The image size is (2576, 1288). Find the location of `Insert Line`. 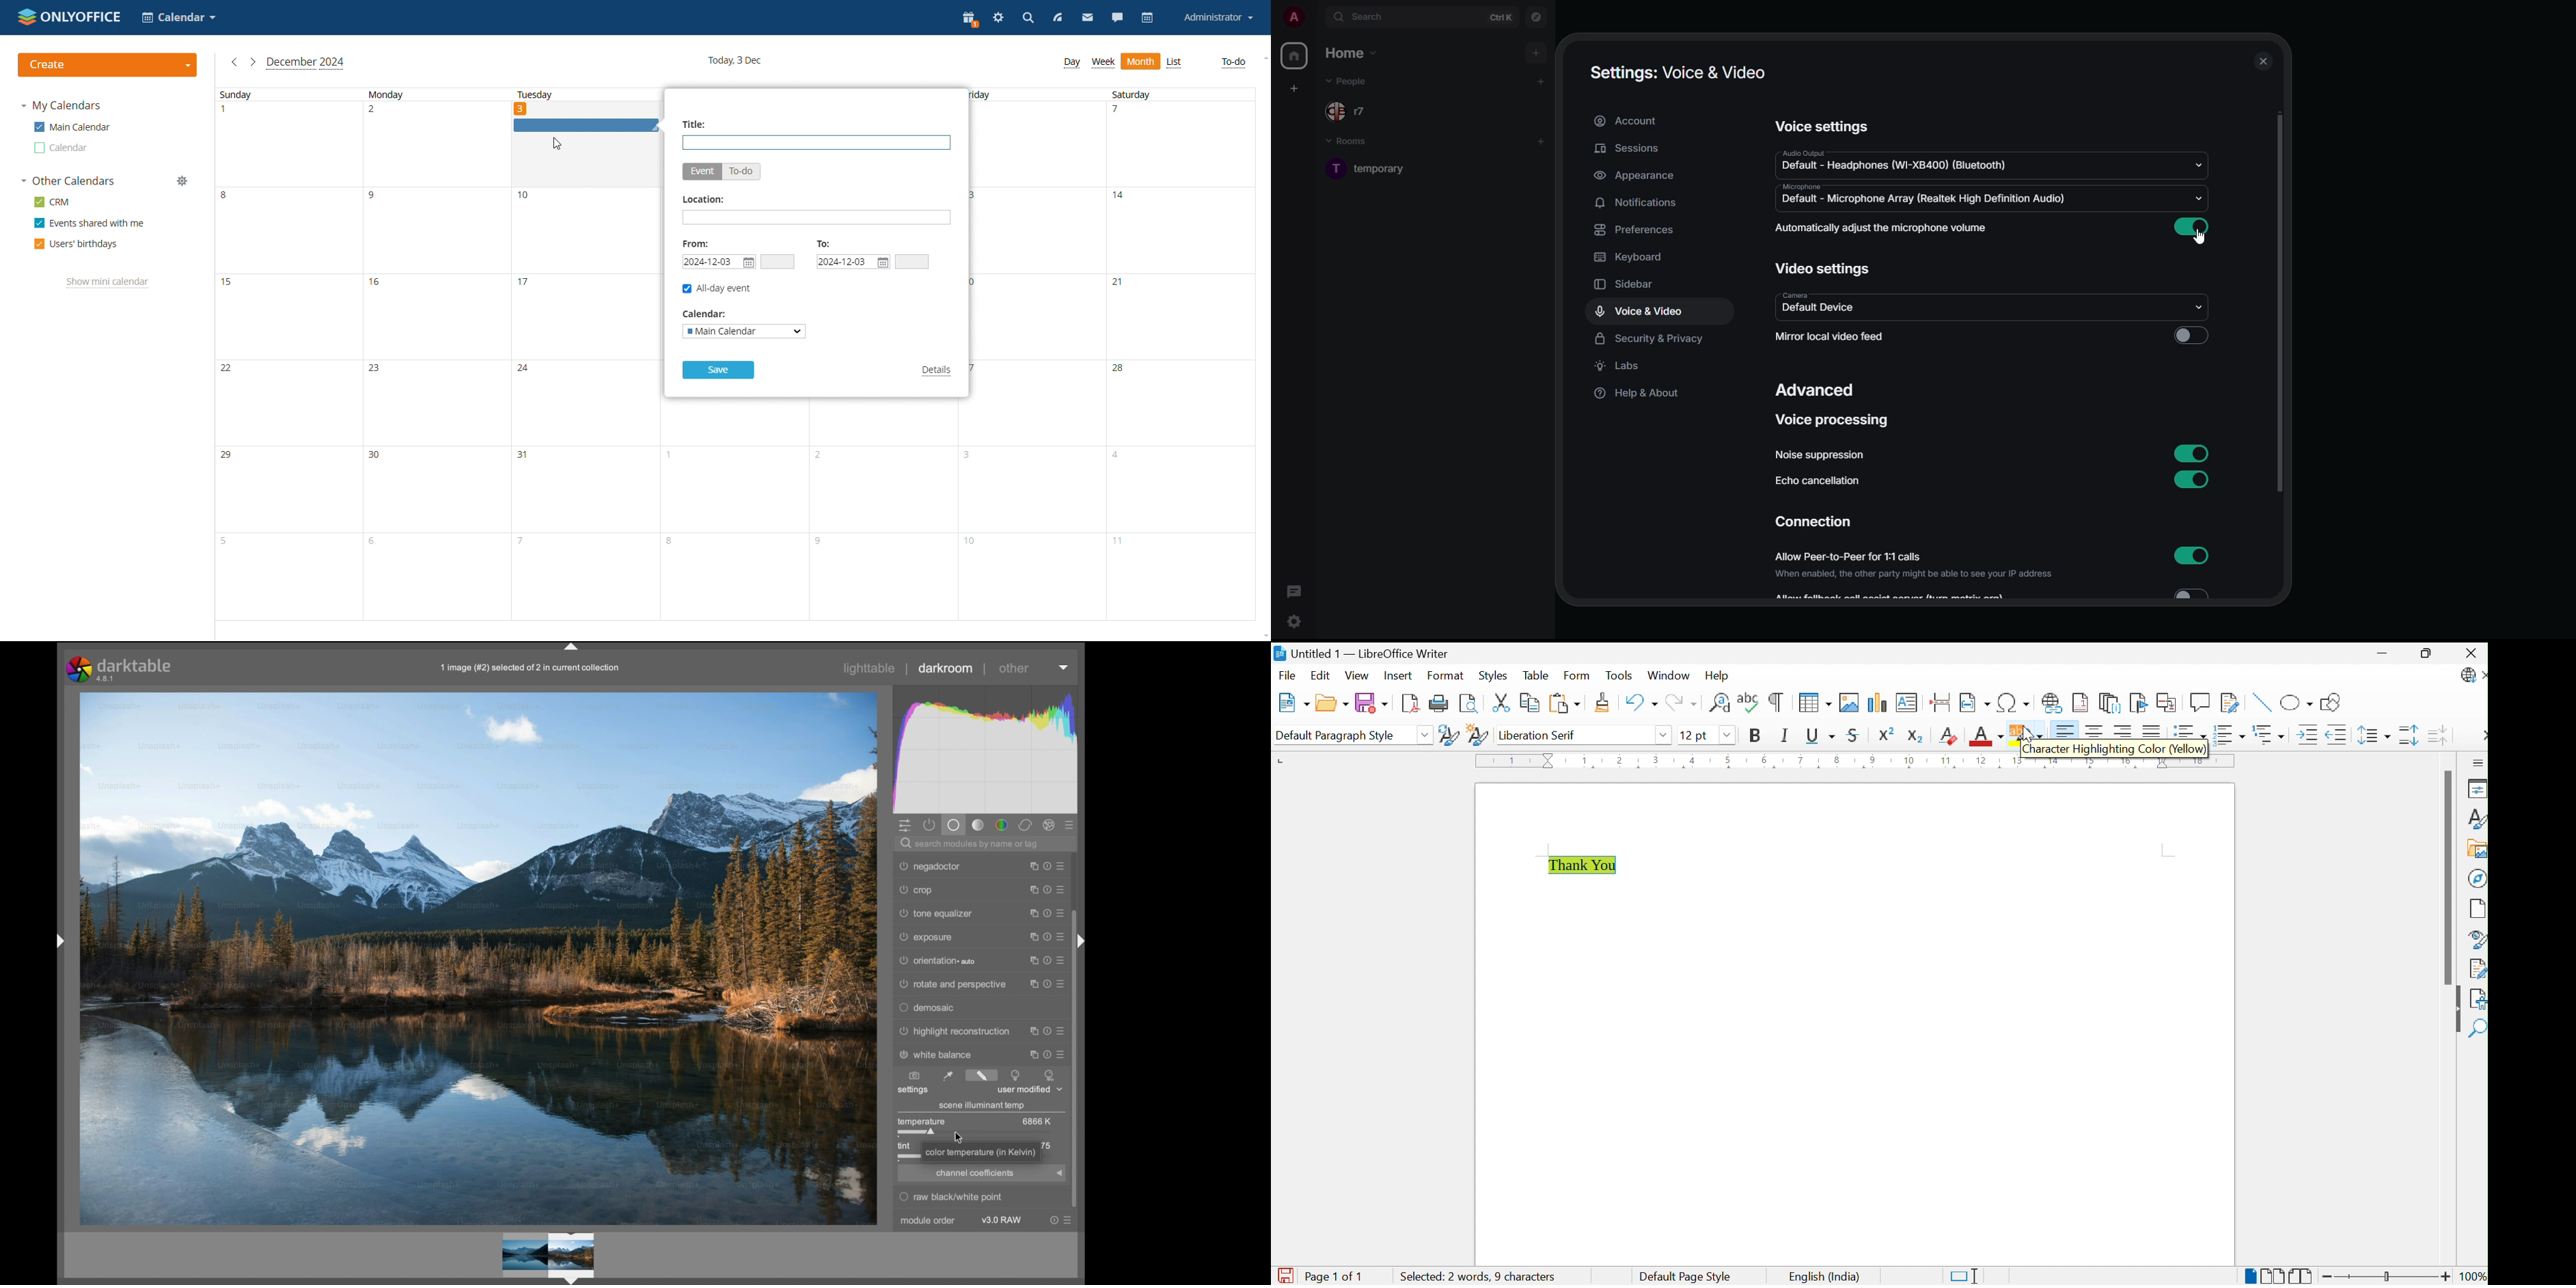

Insert Line is located at coordinates (2260, 702).